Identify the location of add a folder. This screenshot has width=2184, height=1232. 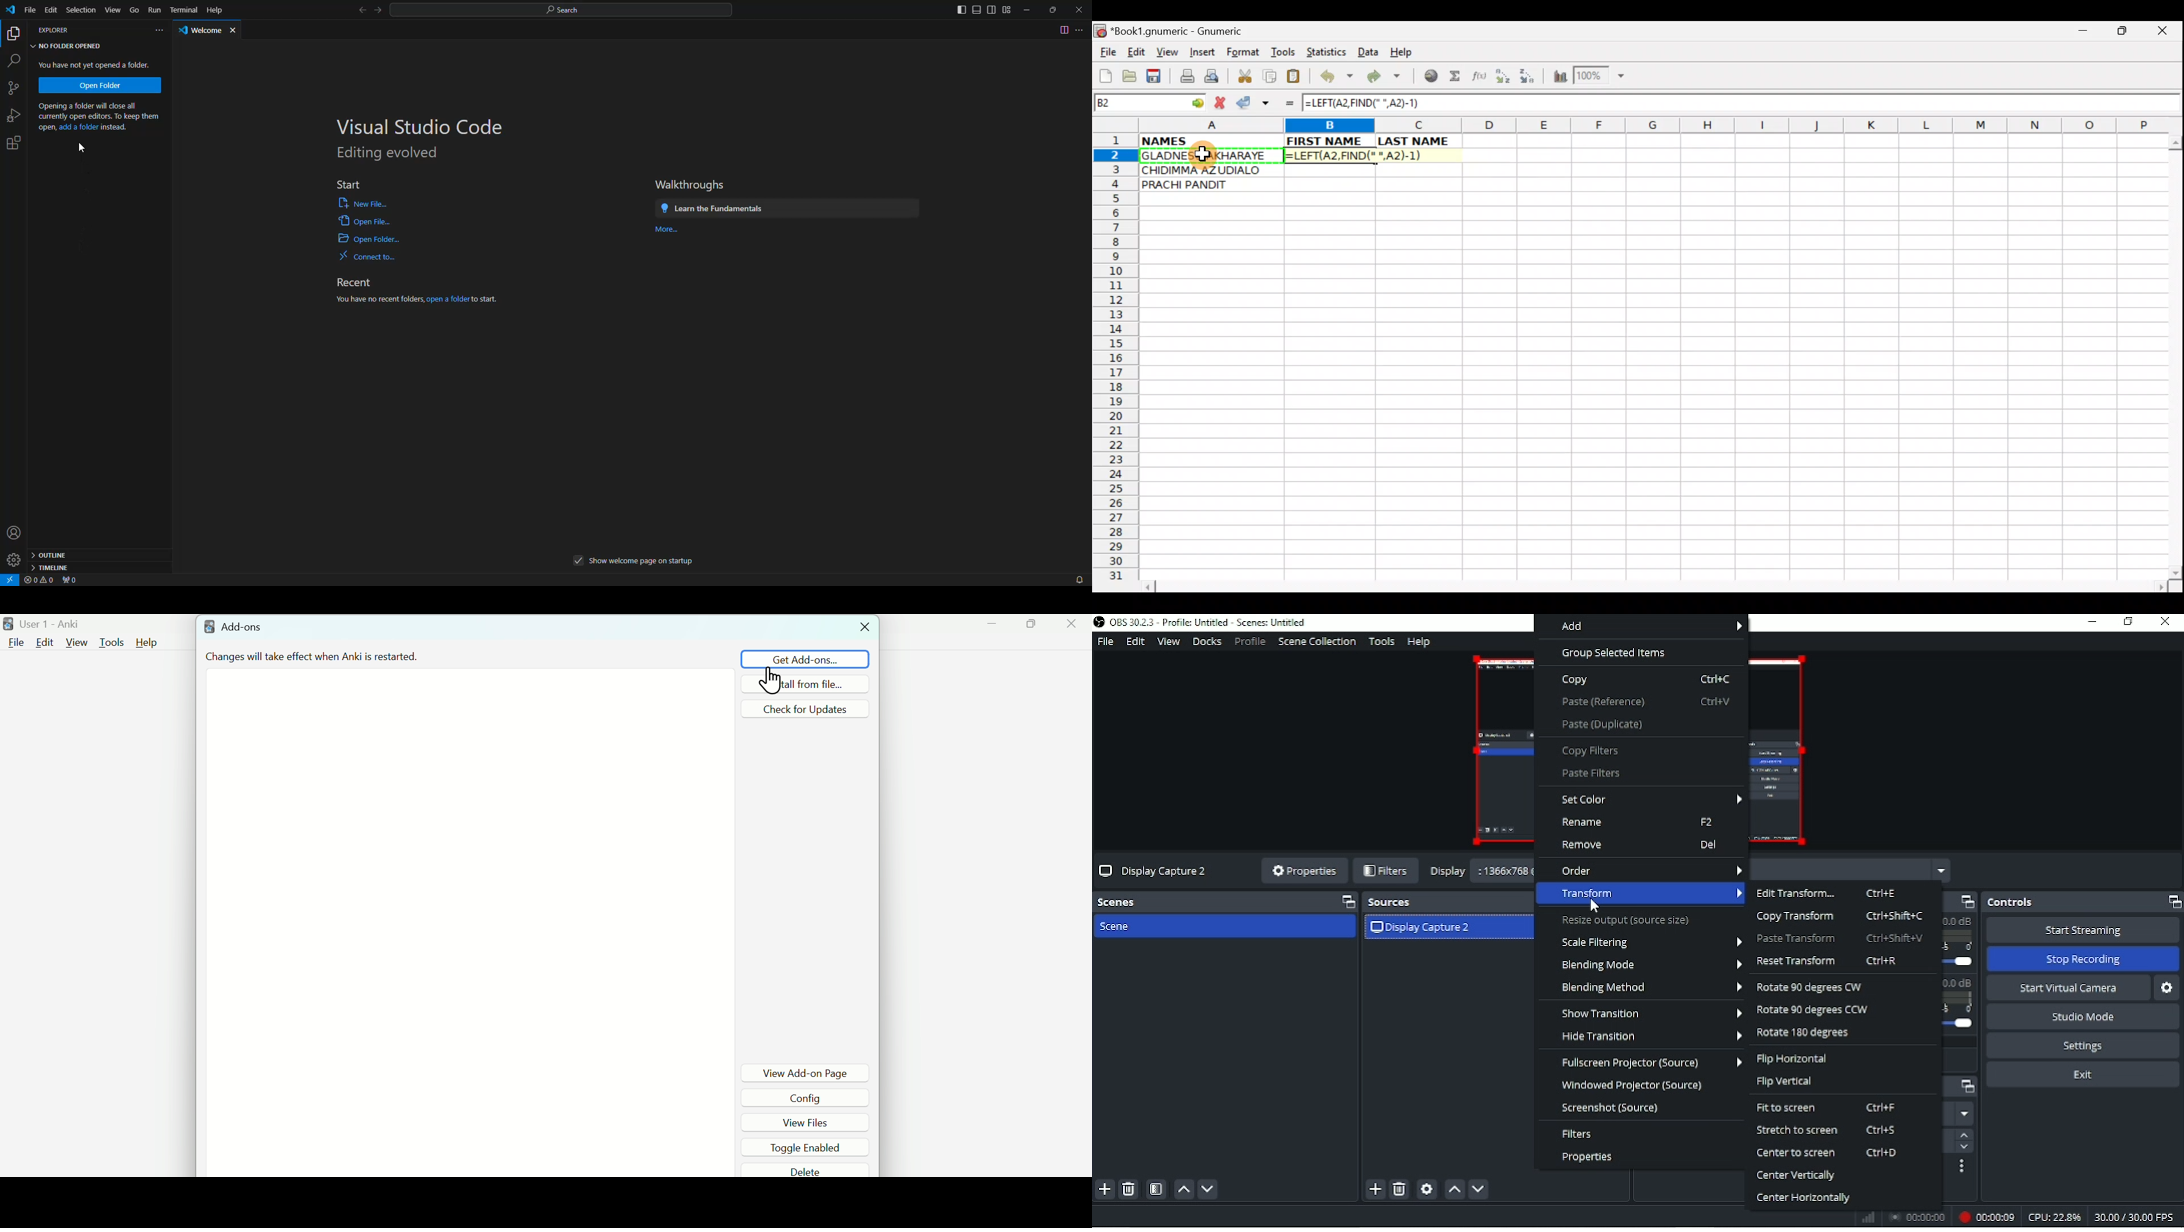
(78, 129).